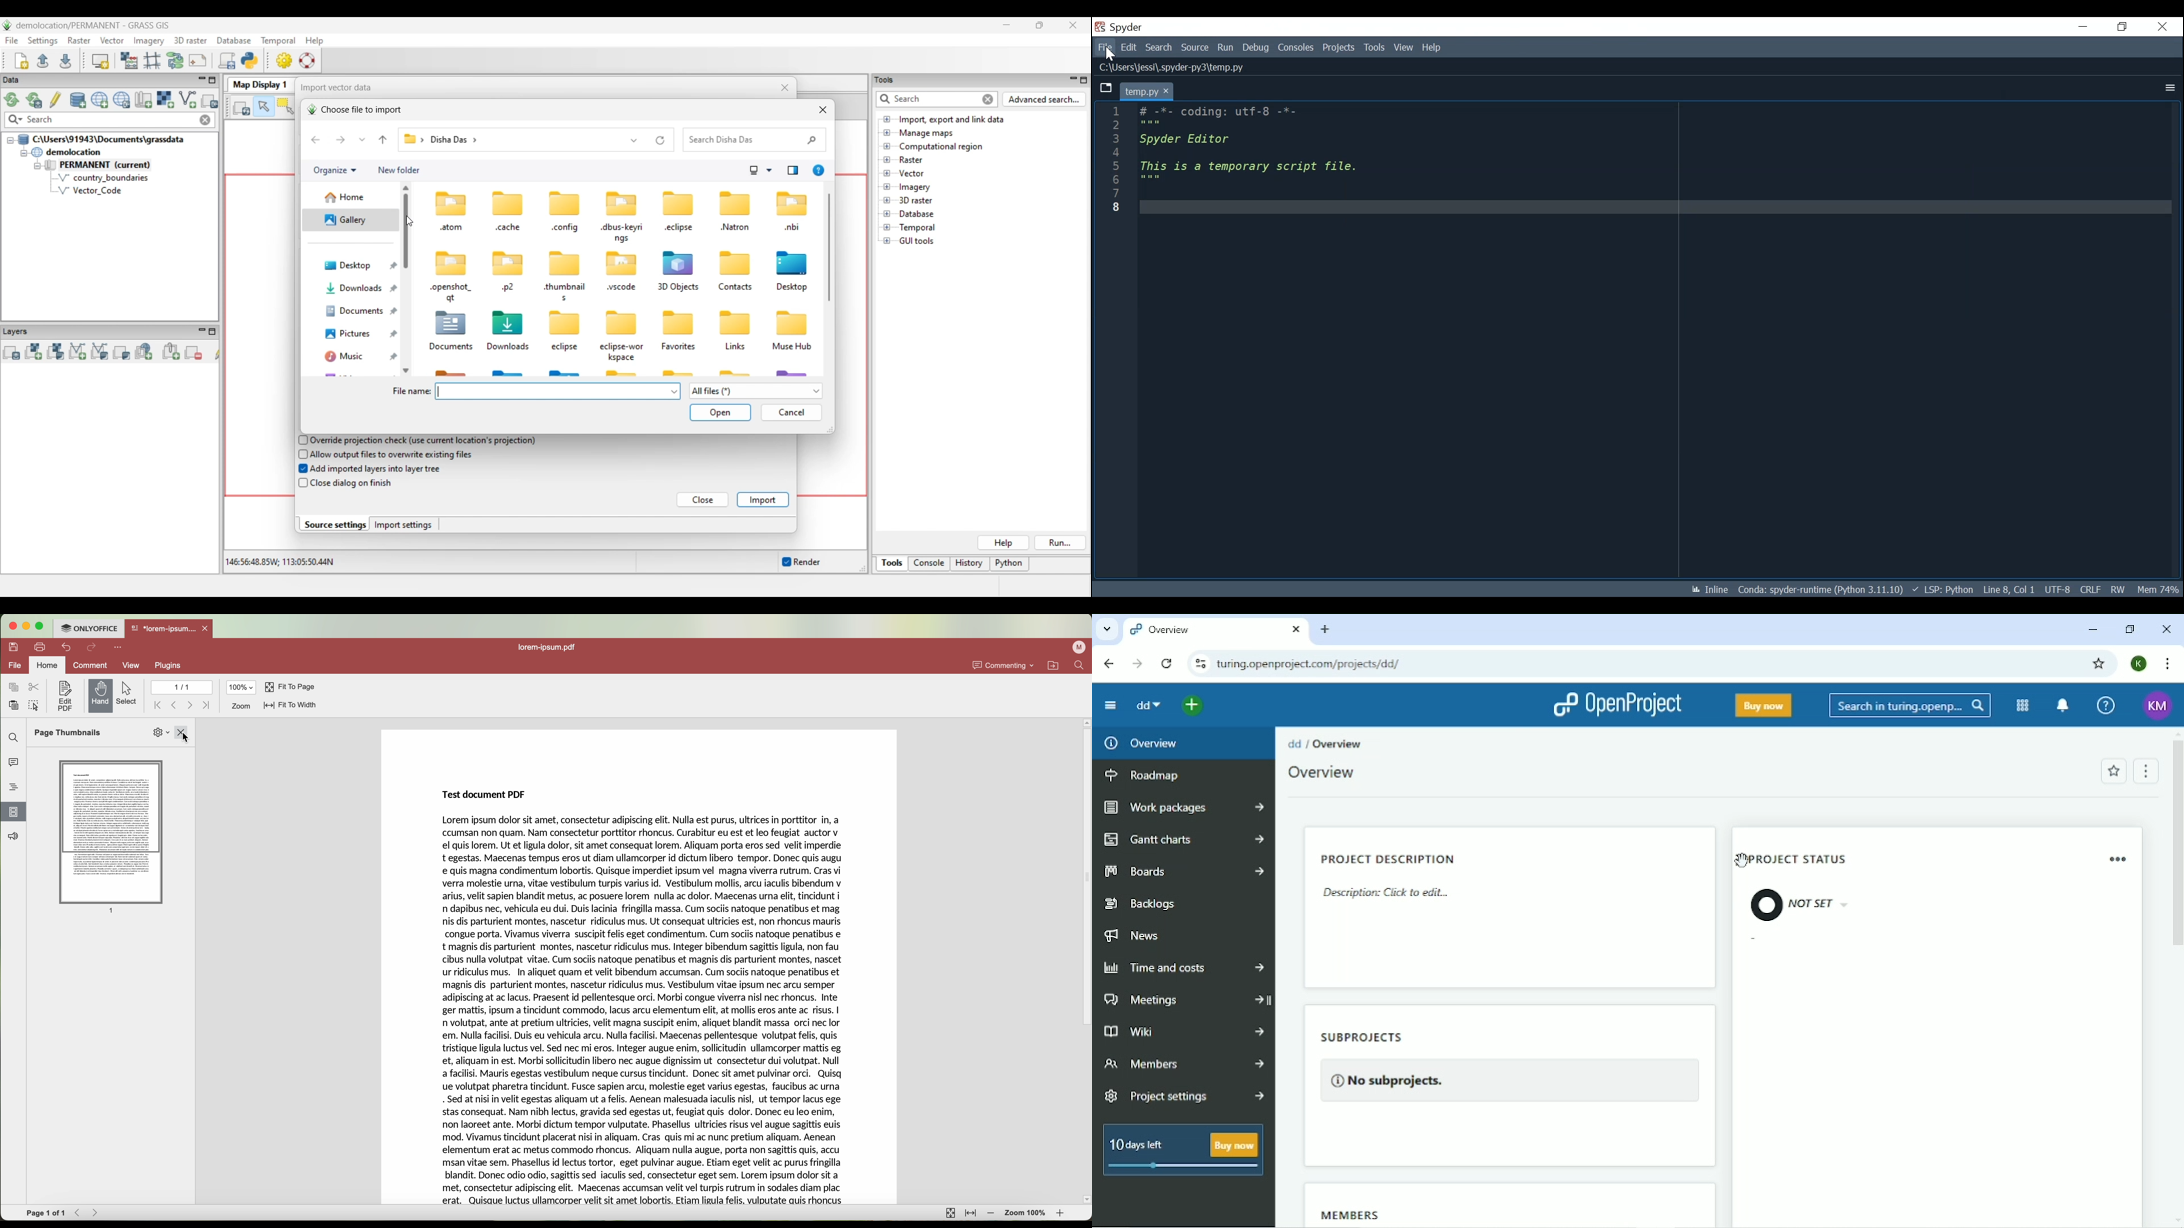  I want to click on Page 1 of 1, so click(45, 1212).